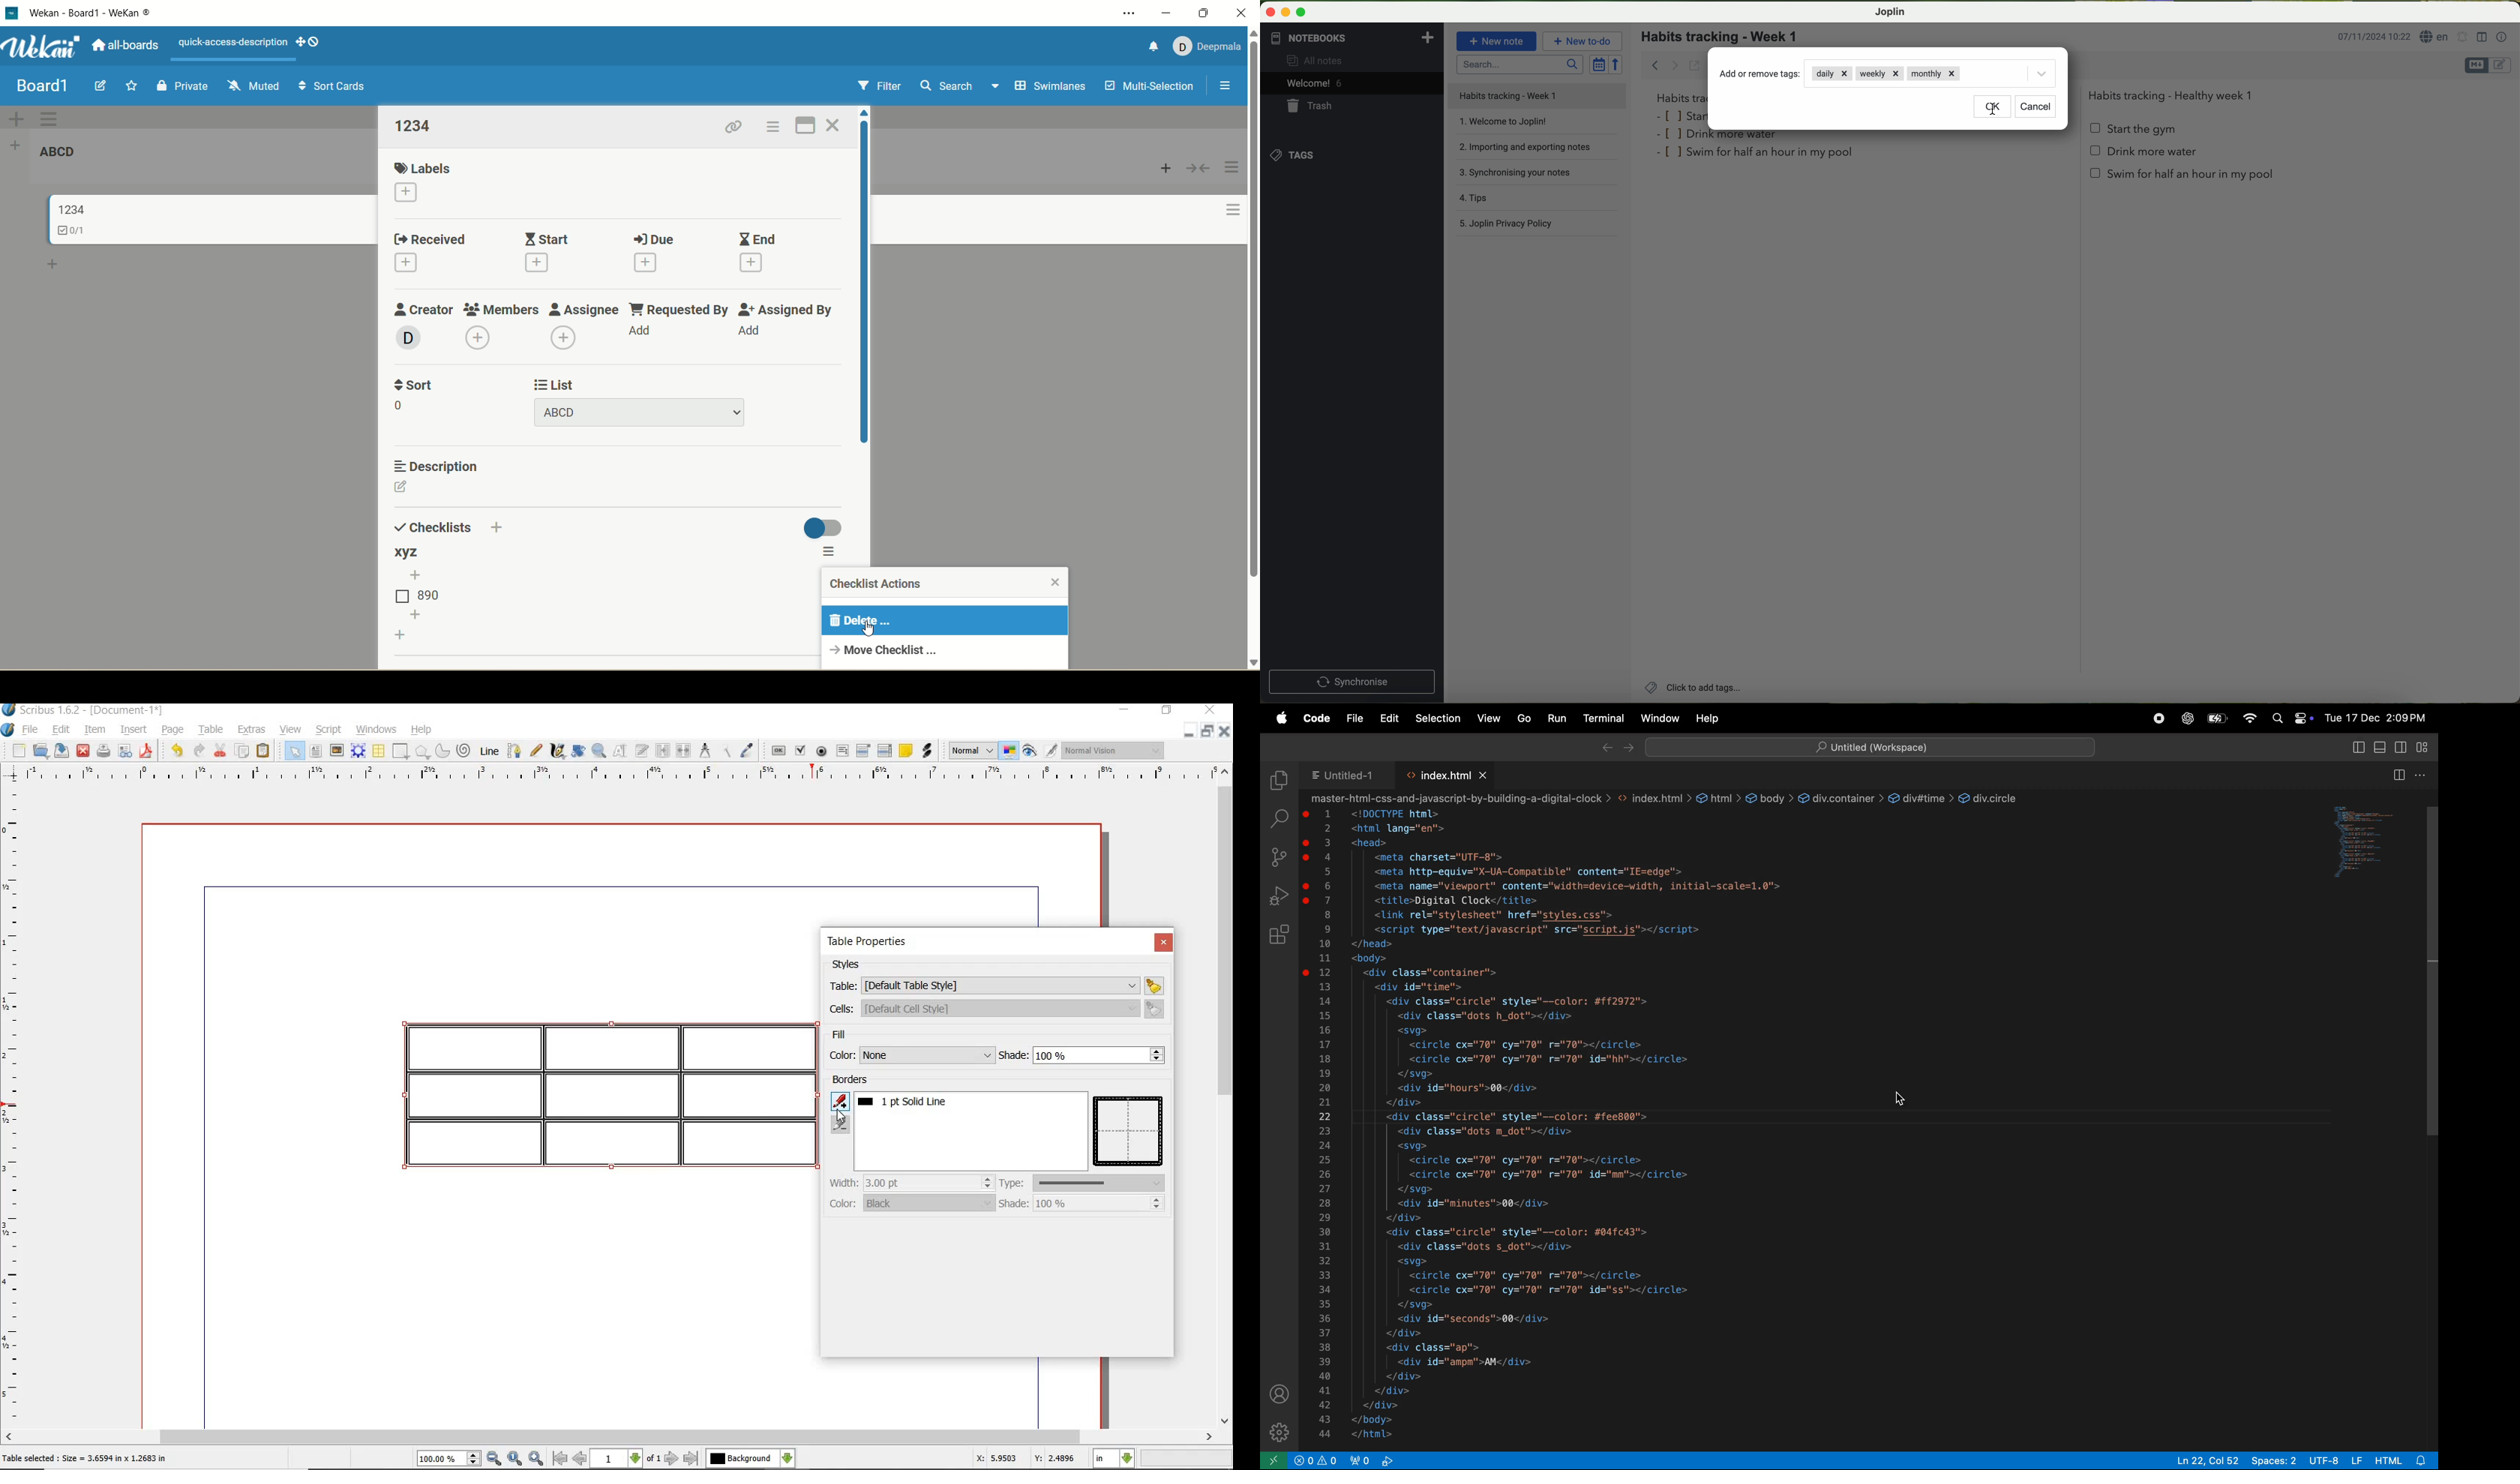 This screenshot has height=1484, width=2520. Describe the element at coordinates (860, 1036) in the screenshot. I see `fill` at that location.